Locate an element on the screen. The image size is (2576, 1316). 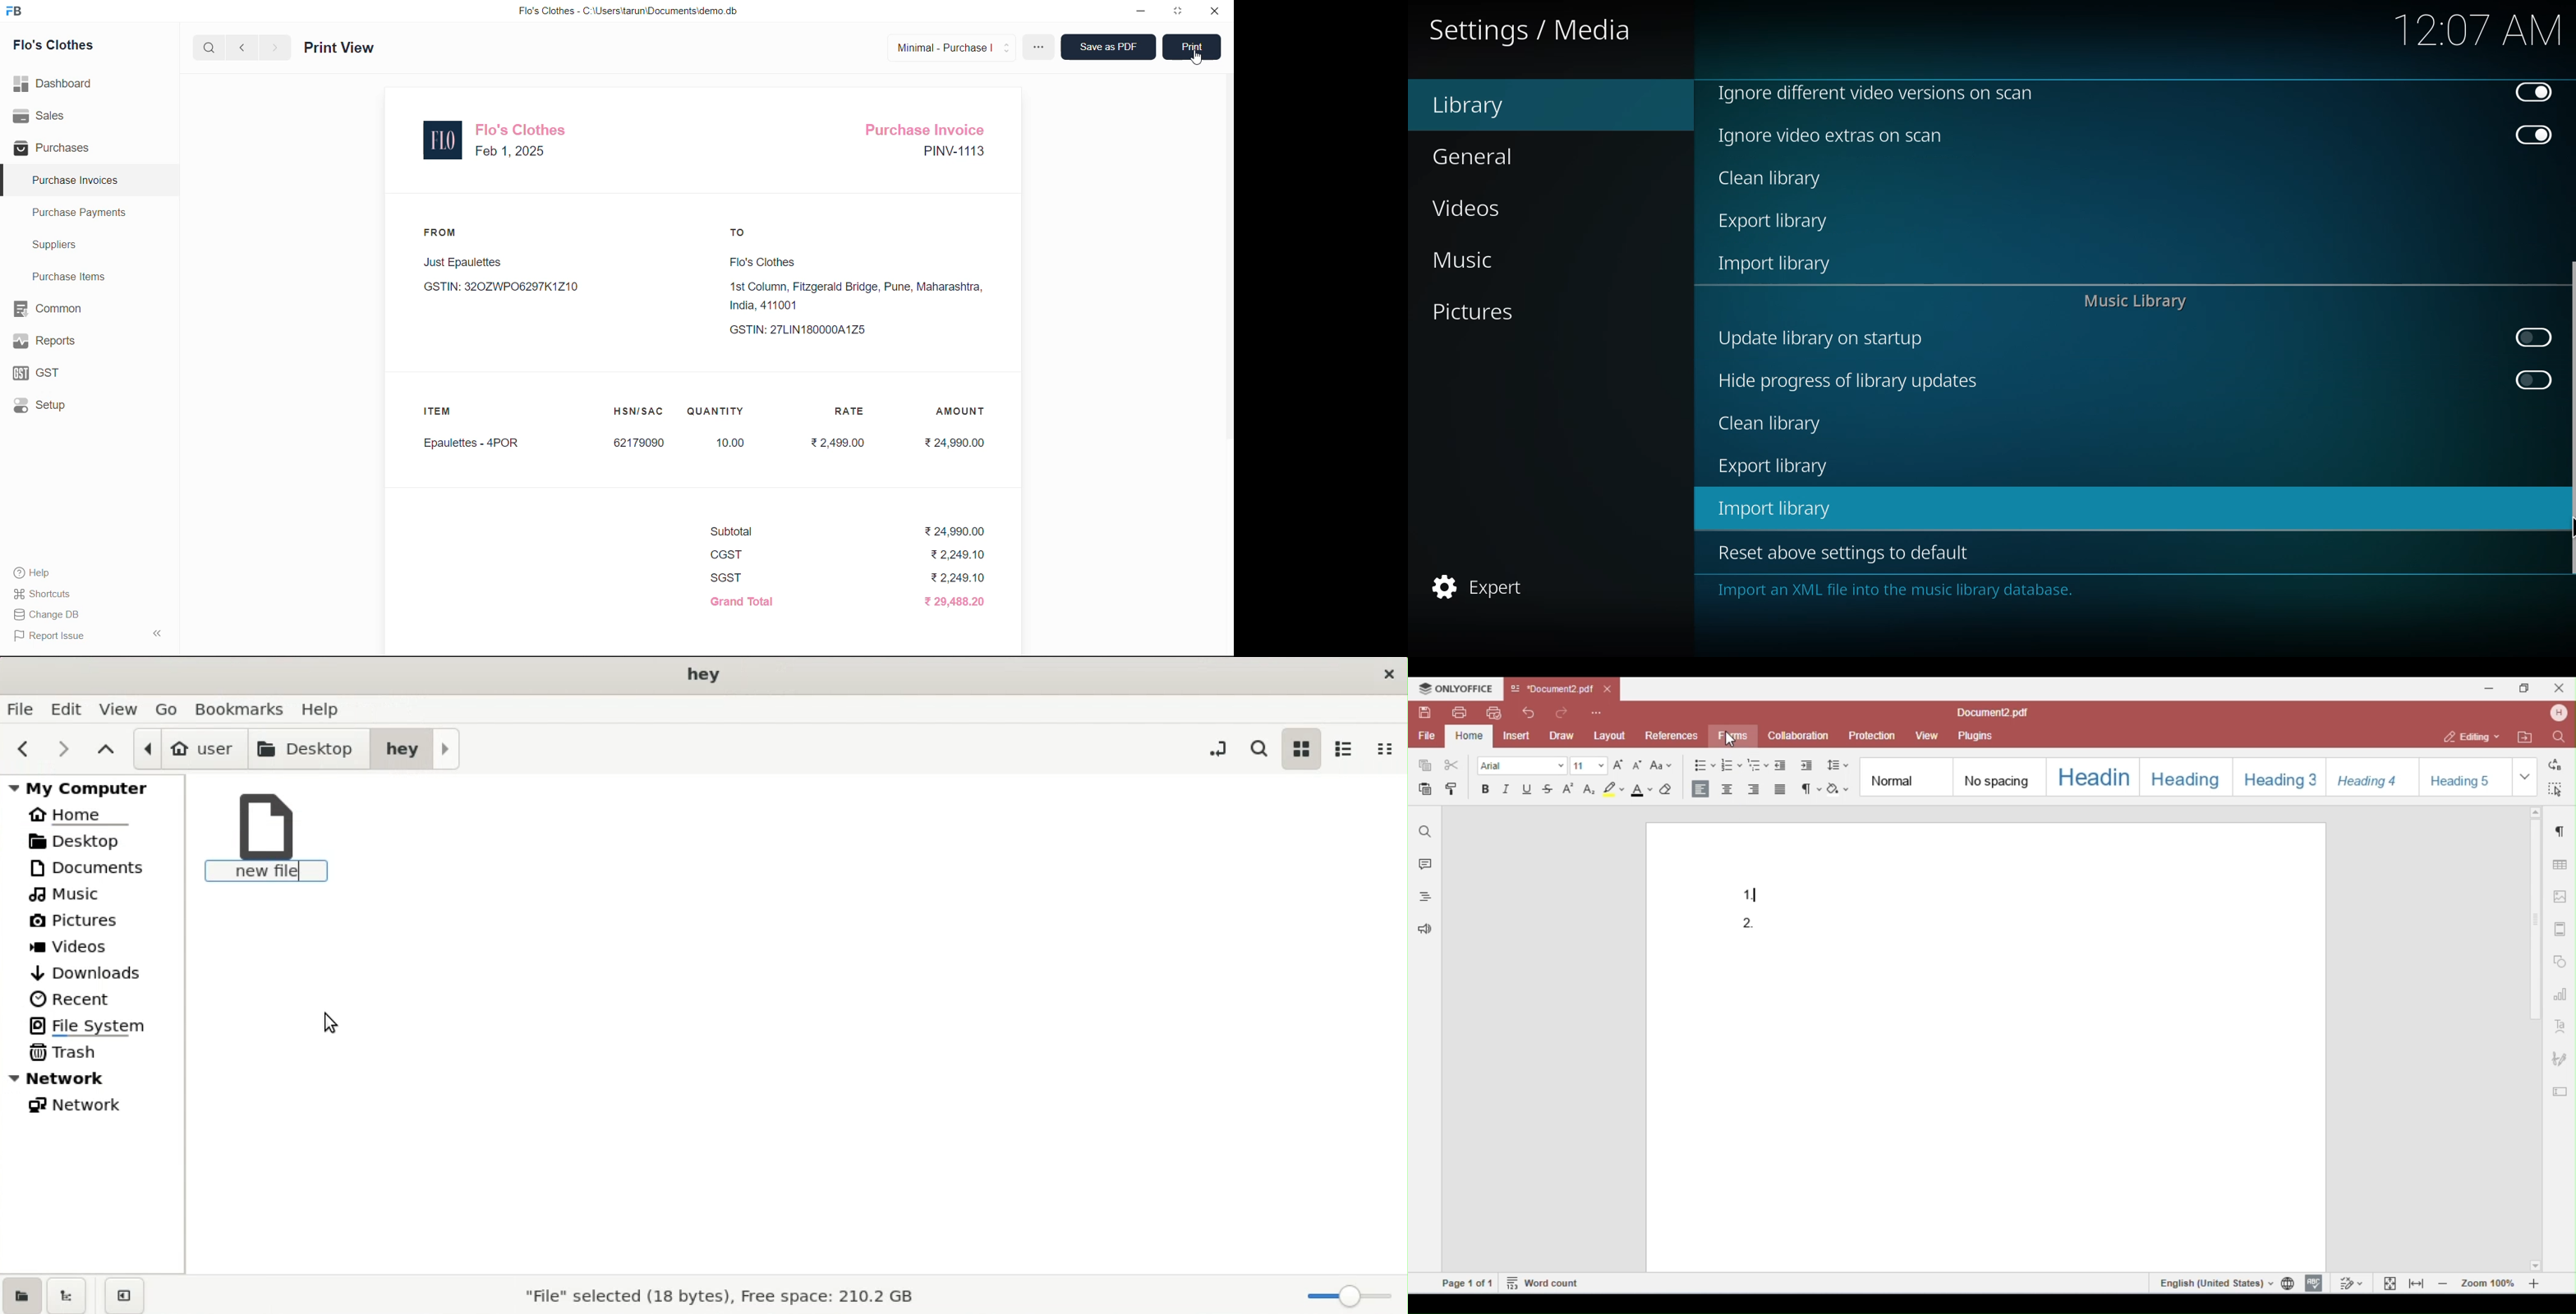
document is located at coordinates (99, 867).